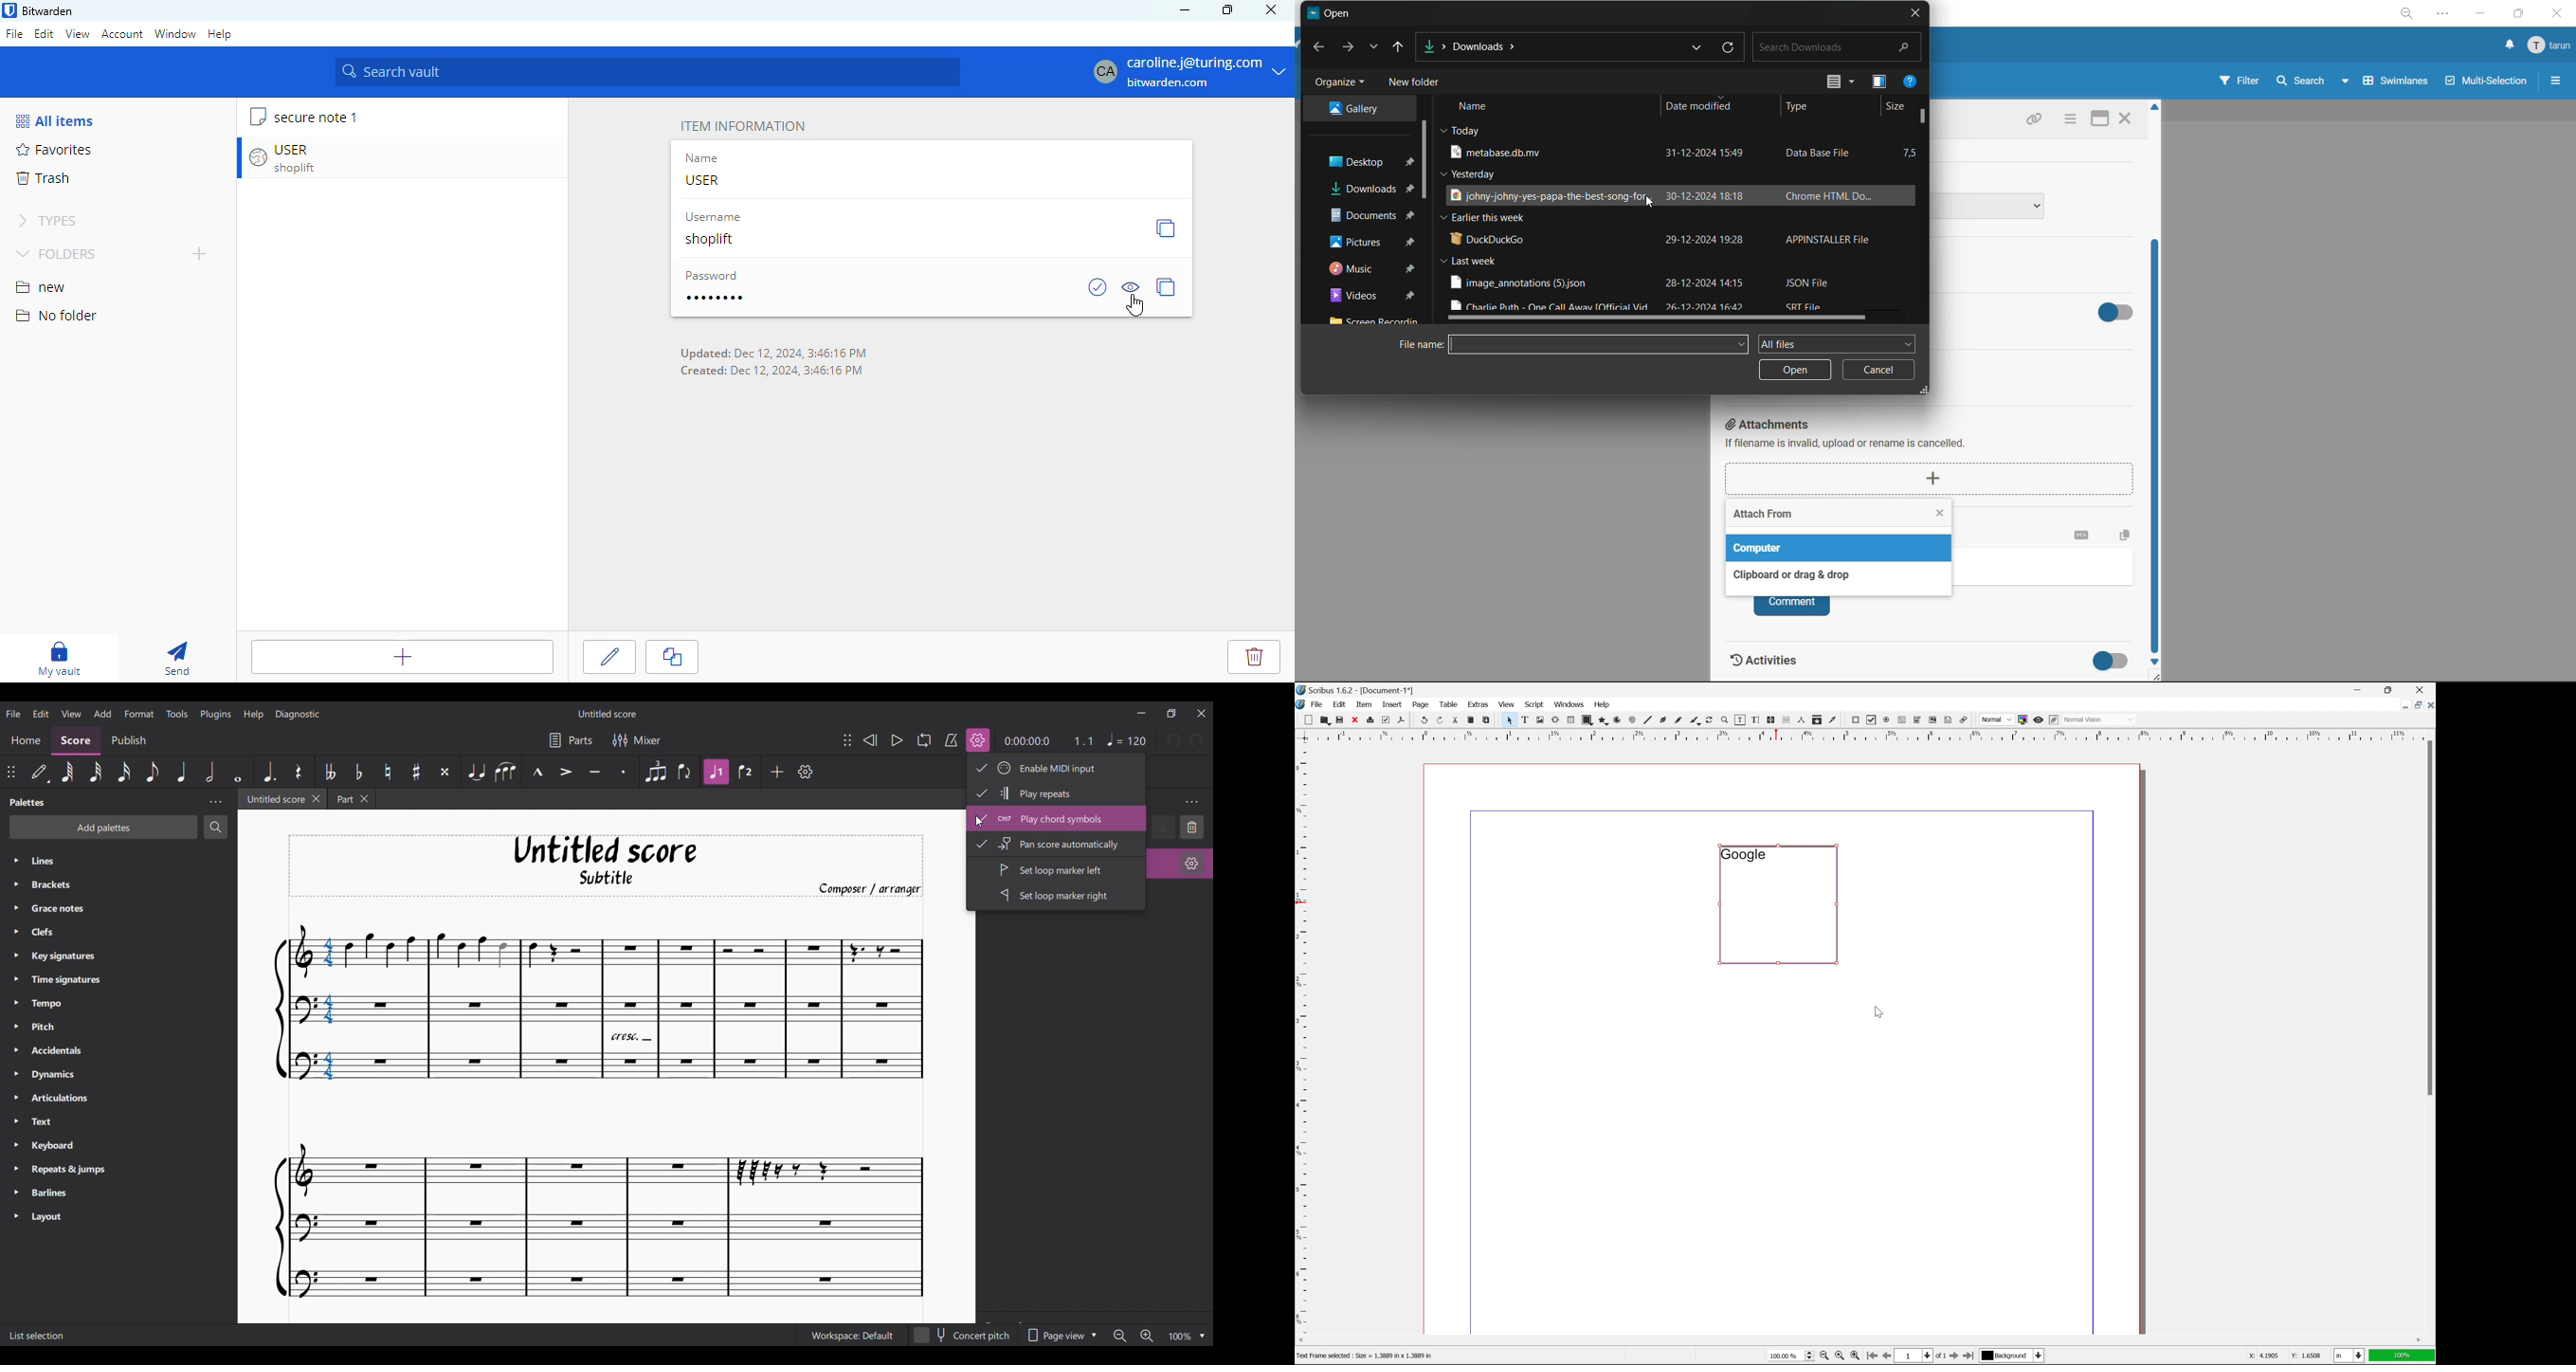 This screenshot has height=1372, width=2576. Describe the element at coordinates (1068, 768) in the screenshot. I see `Enable MIDI input` at that location.